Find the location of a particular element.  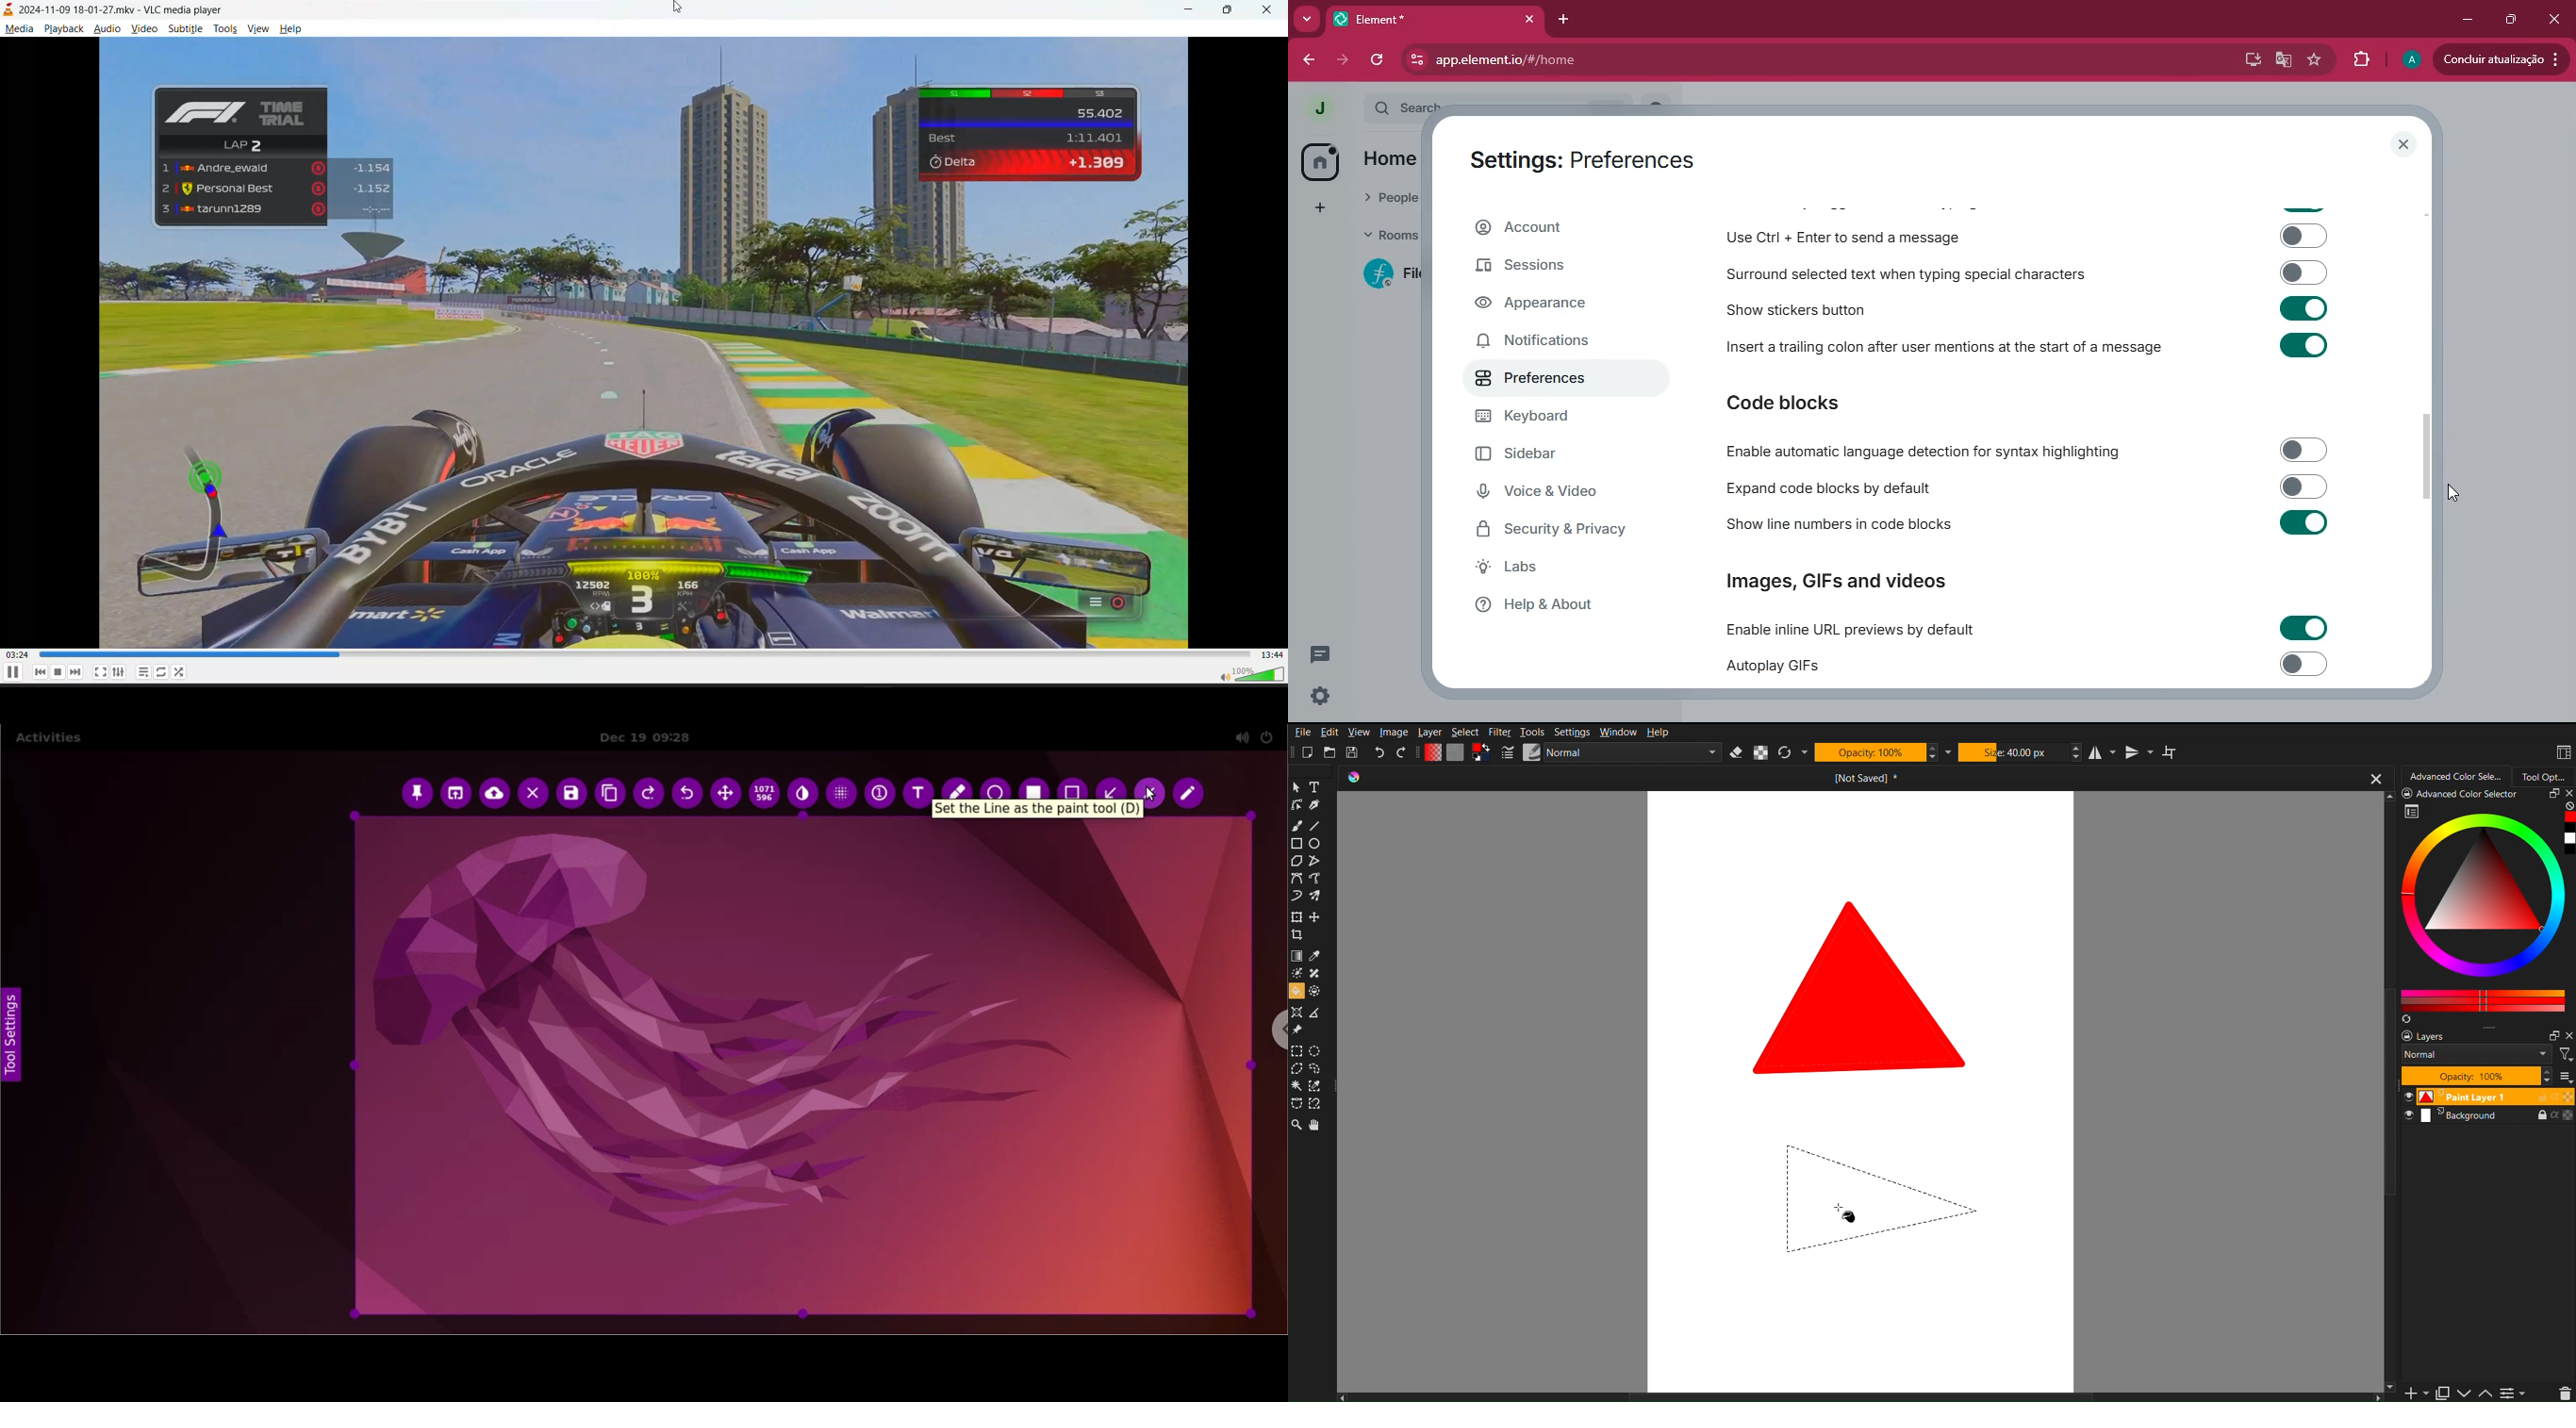

Pin is located at coordinates (1296, 1031).